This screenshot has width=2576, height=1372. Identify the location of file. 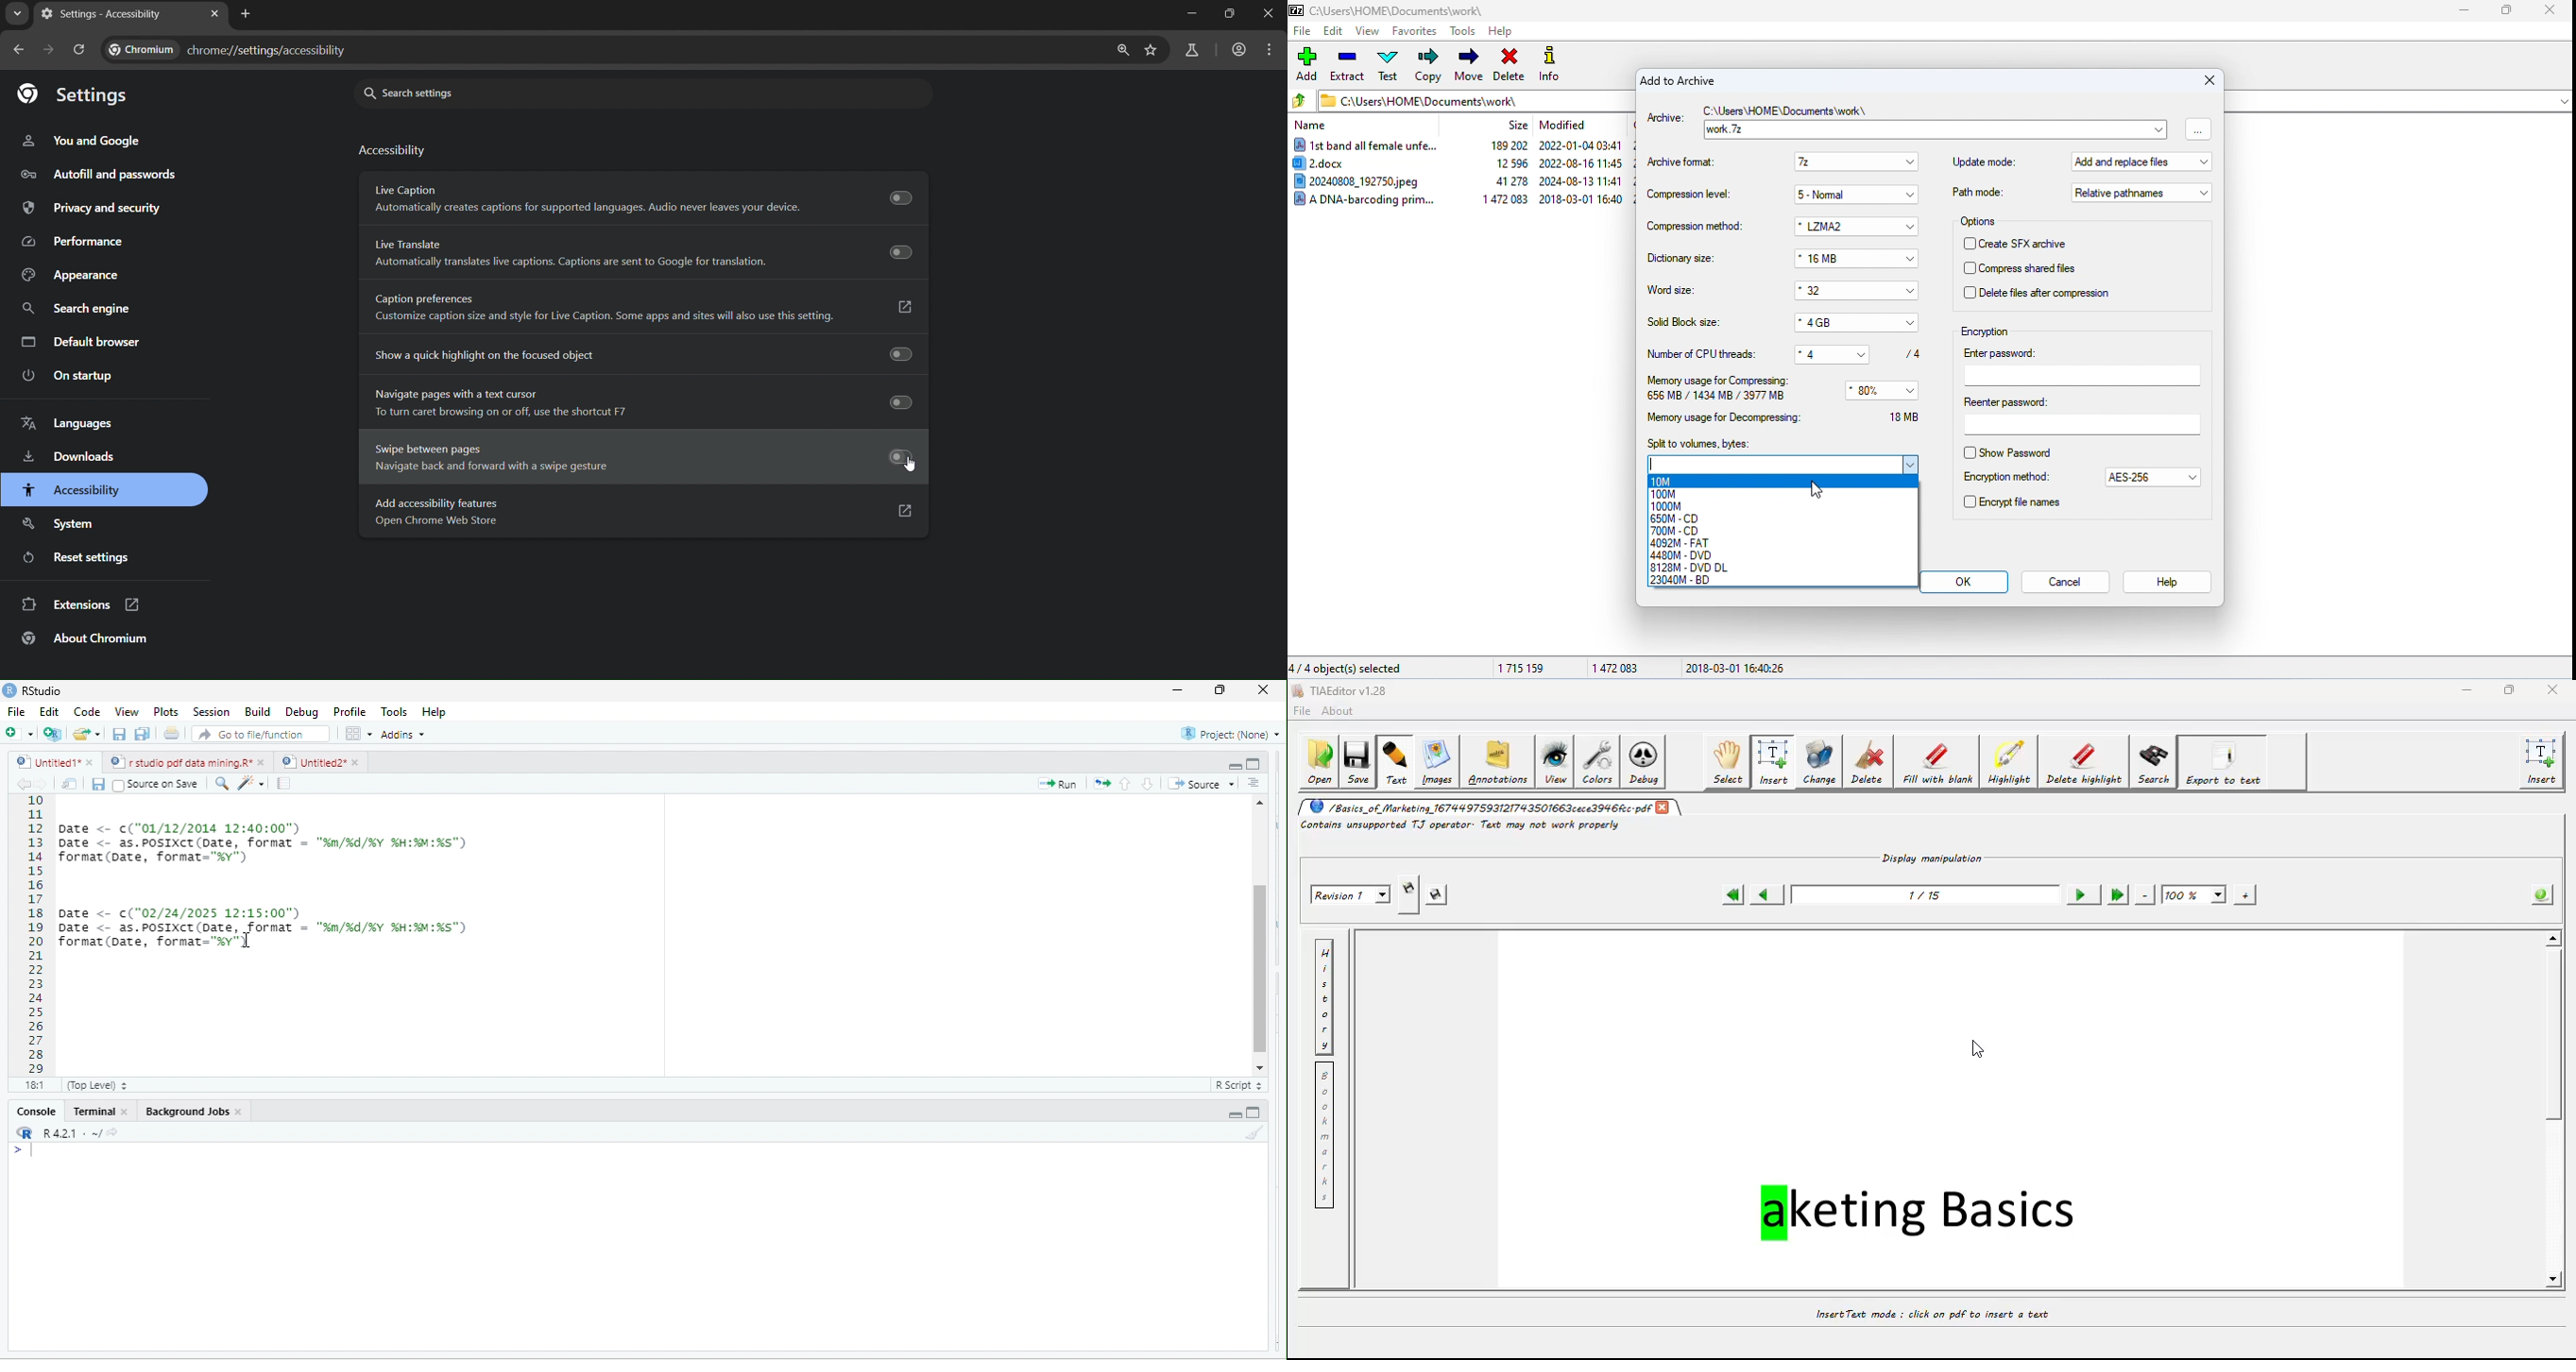
(1302, 30).